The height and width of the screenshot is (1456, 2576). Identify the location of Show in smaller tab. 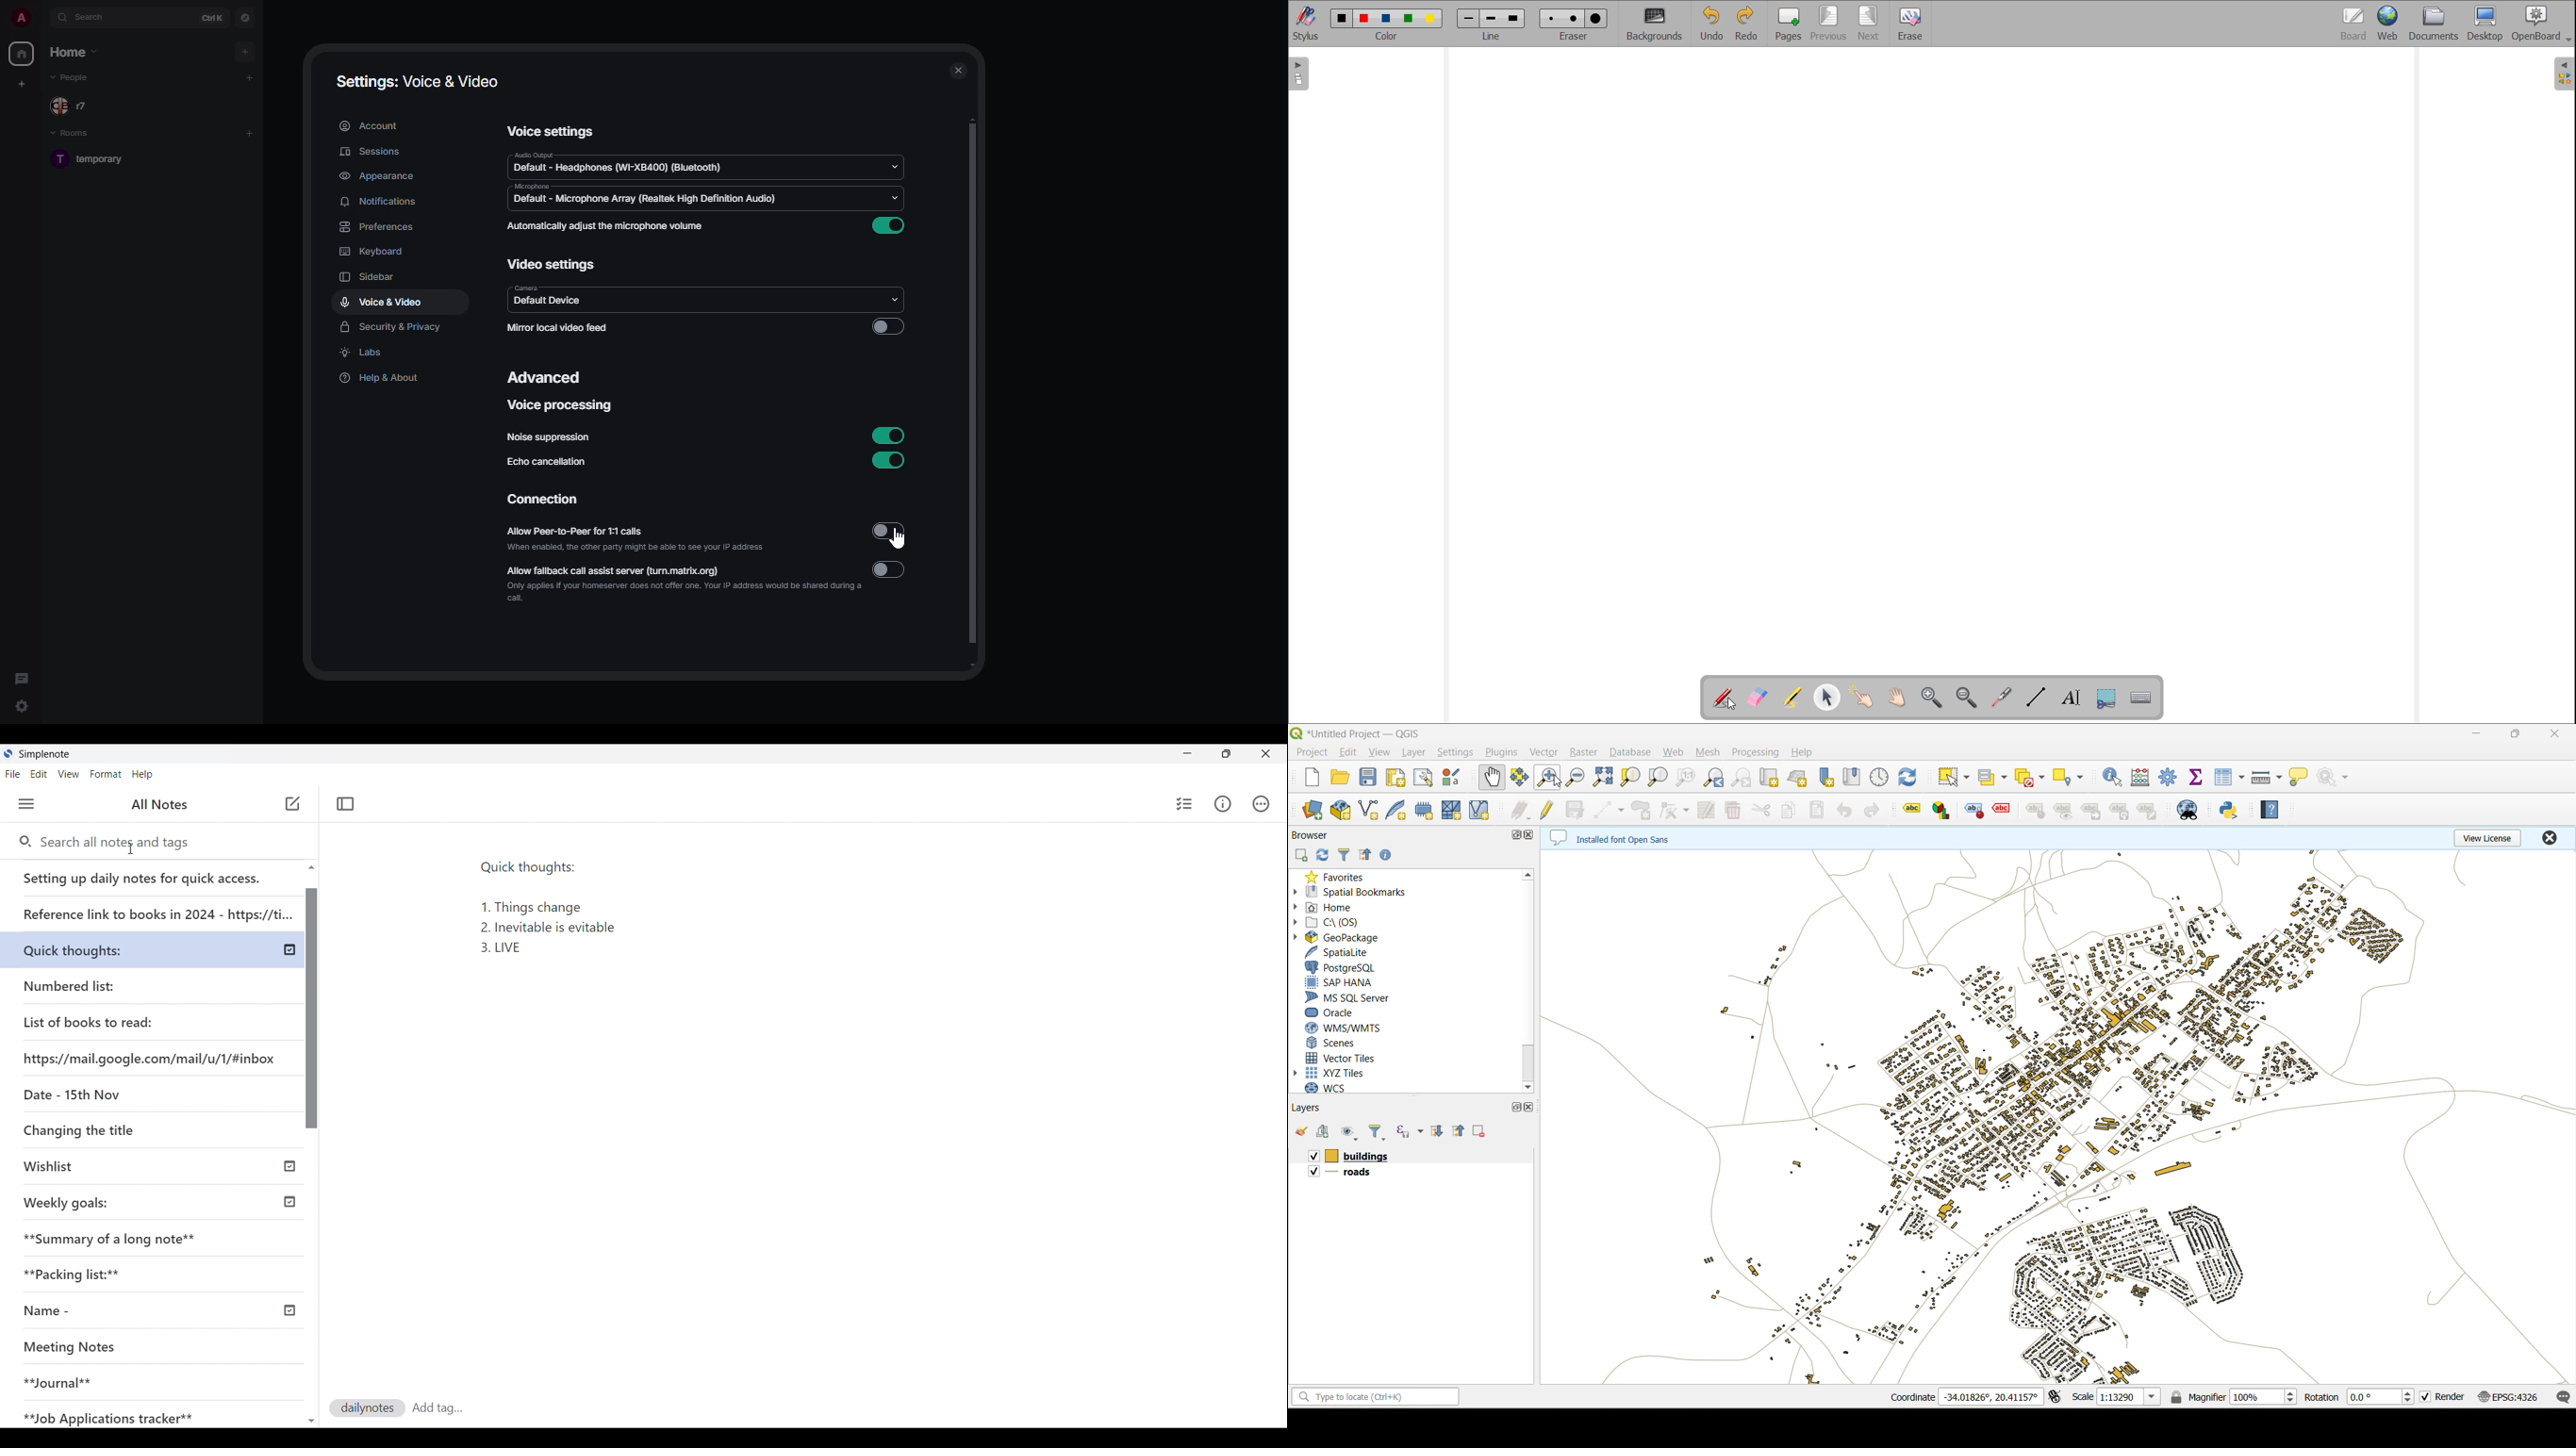
(1226, 753).